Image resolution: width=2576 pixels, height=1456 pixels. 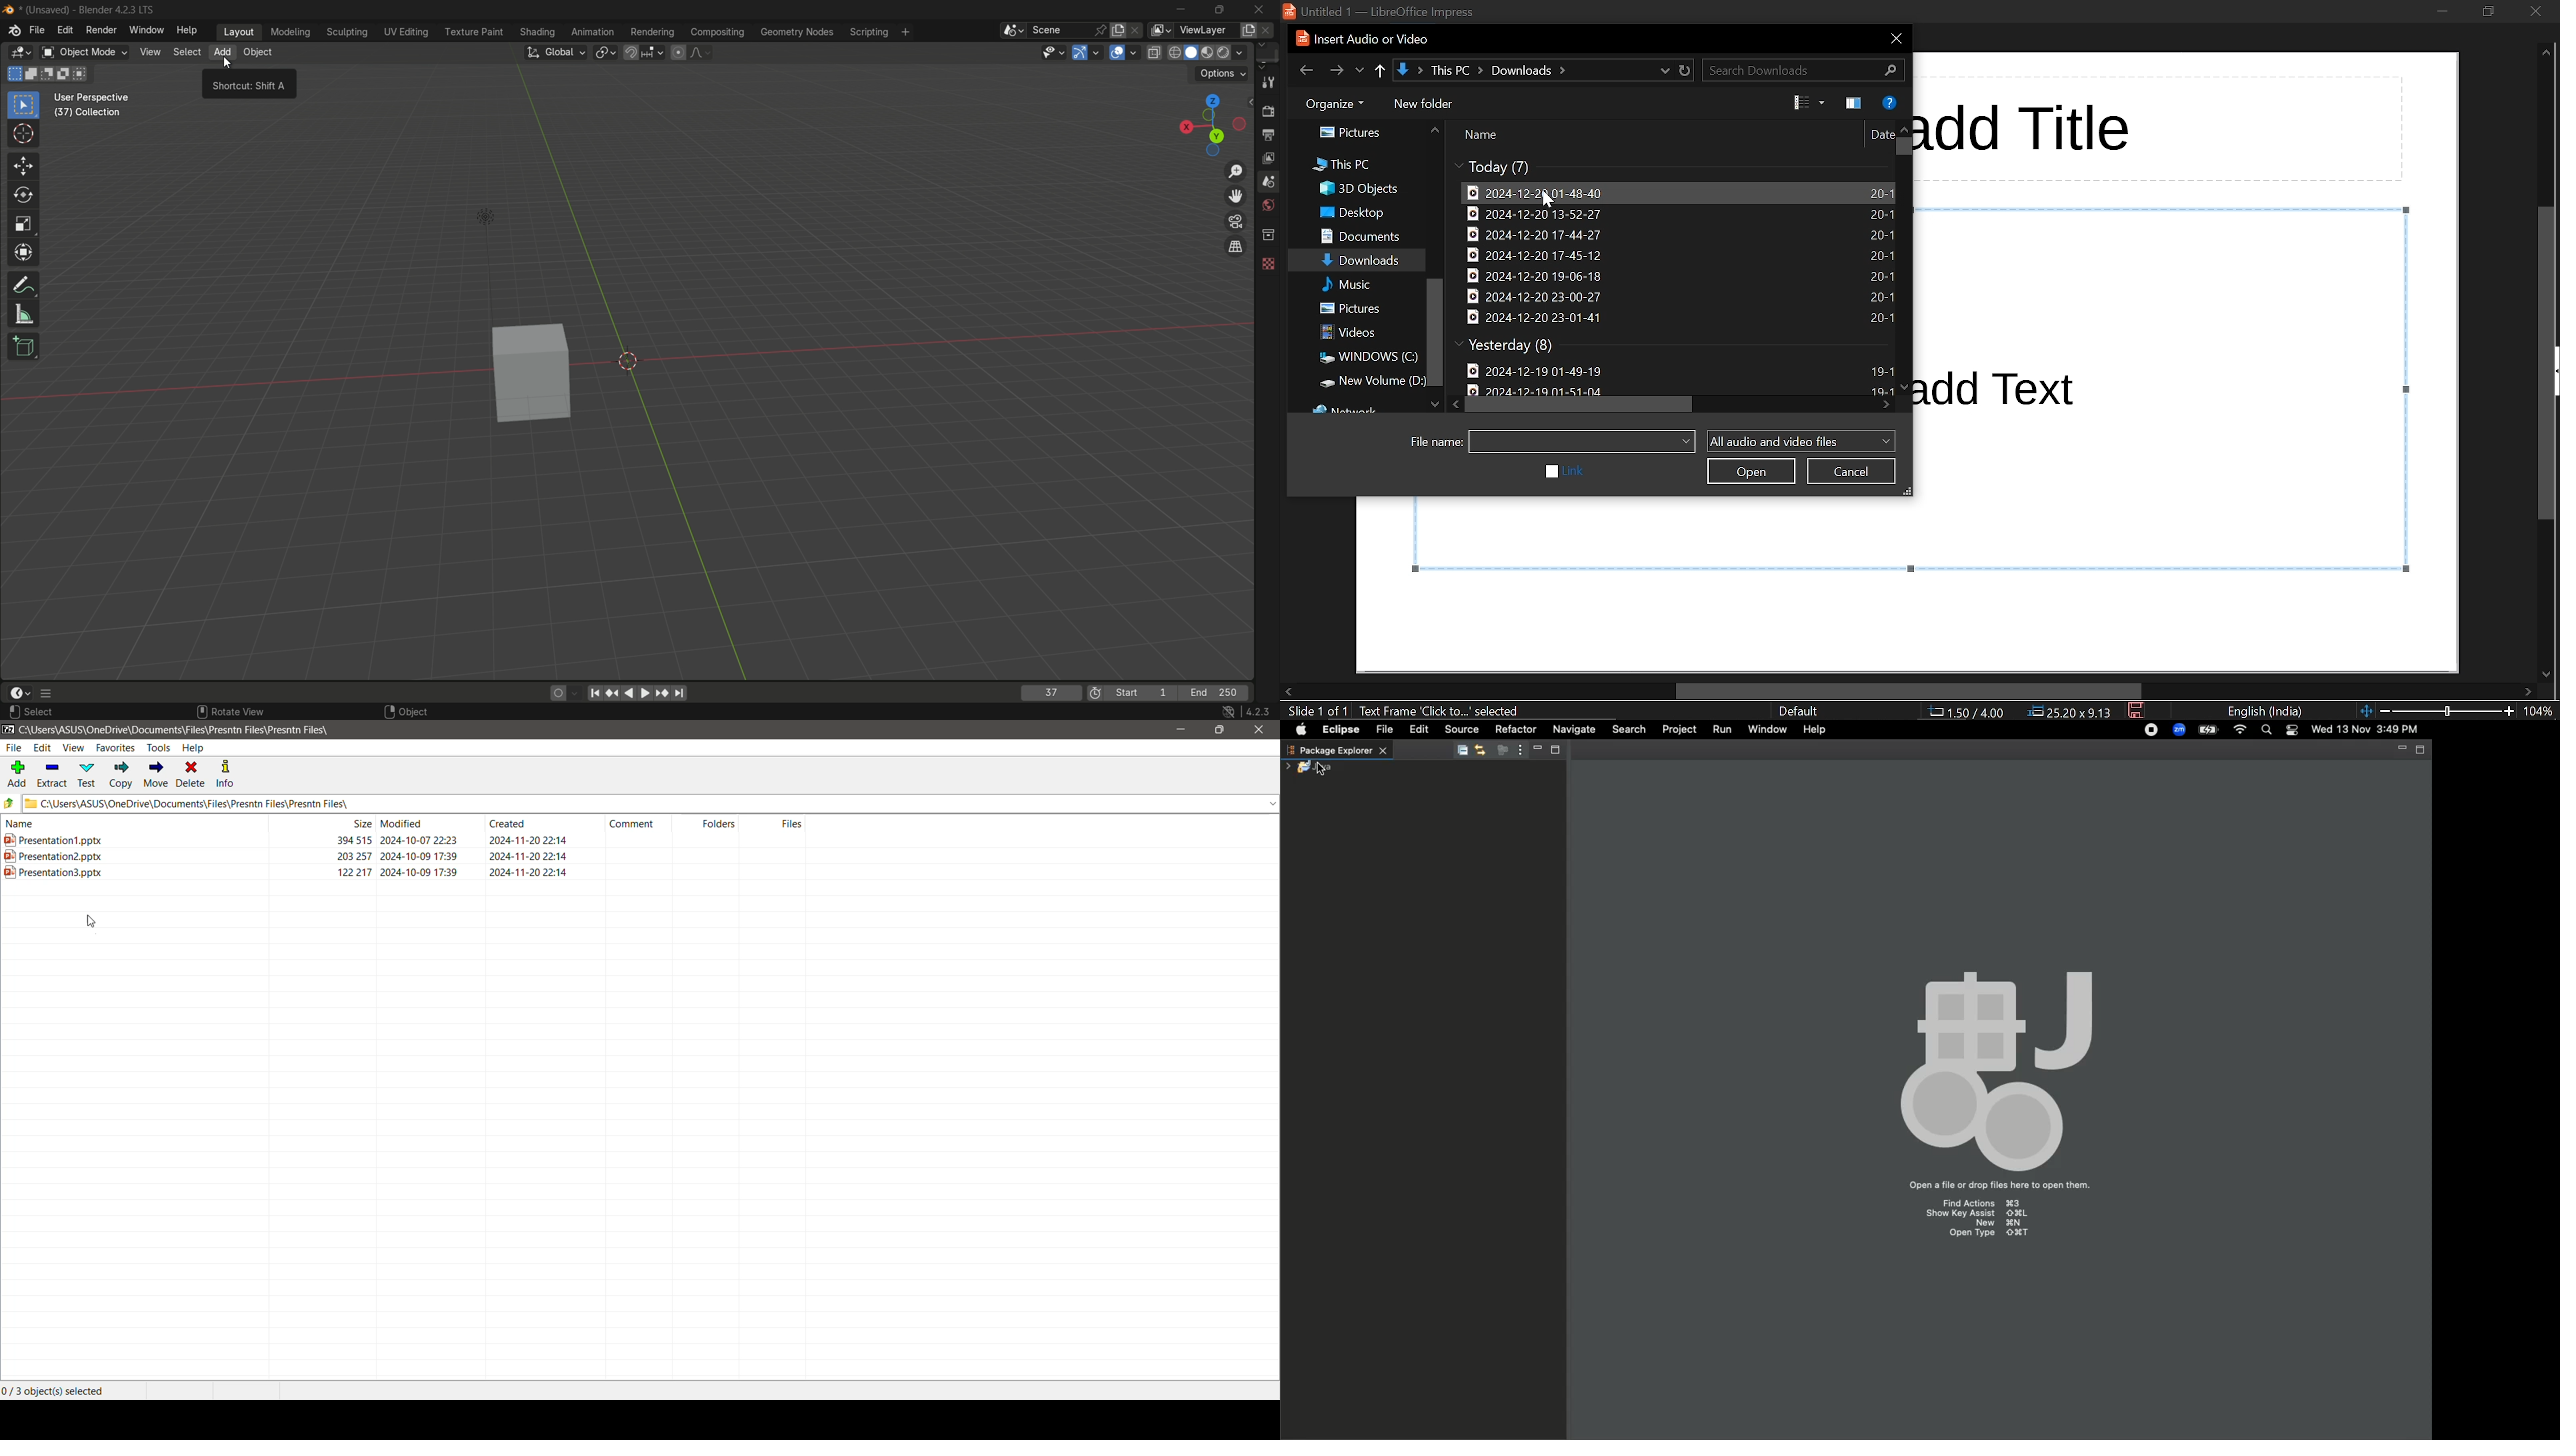 What do you see at coordinates (507, 823) in the screenshot?
I see `created` at bounding box center [507, 823].